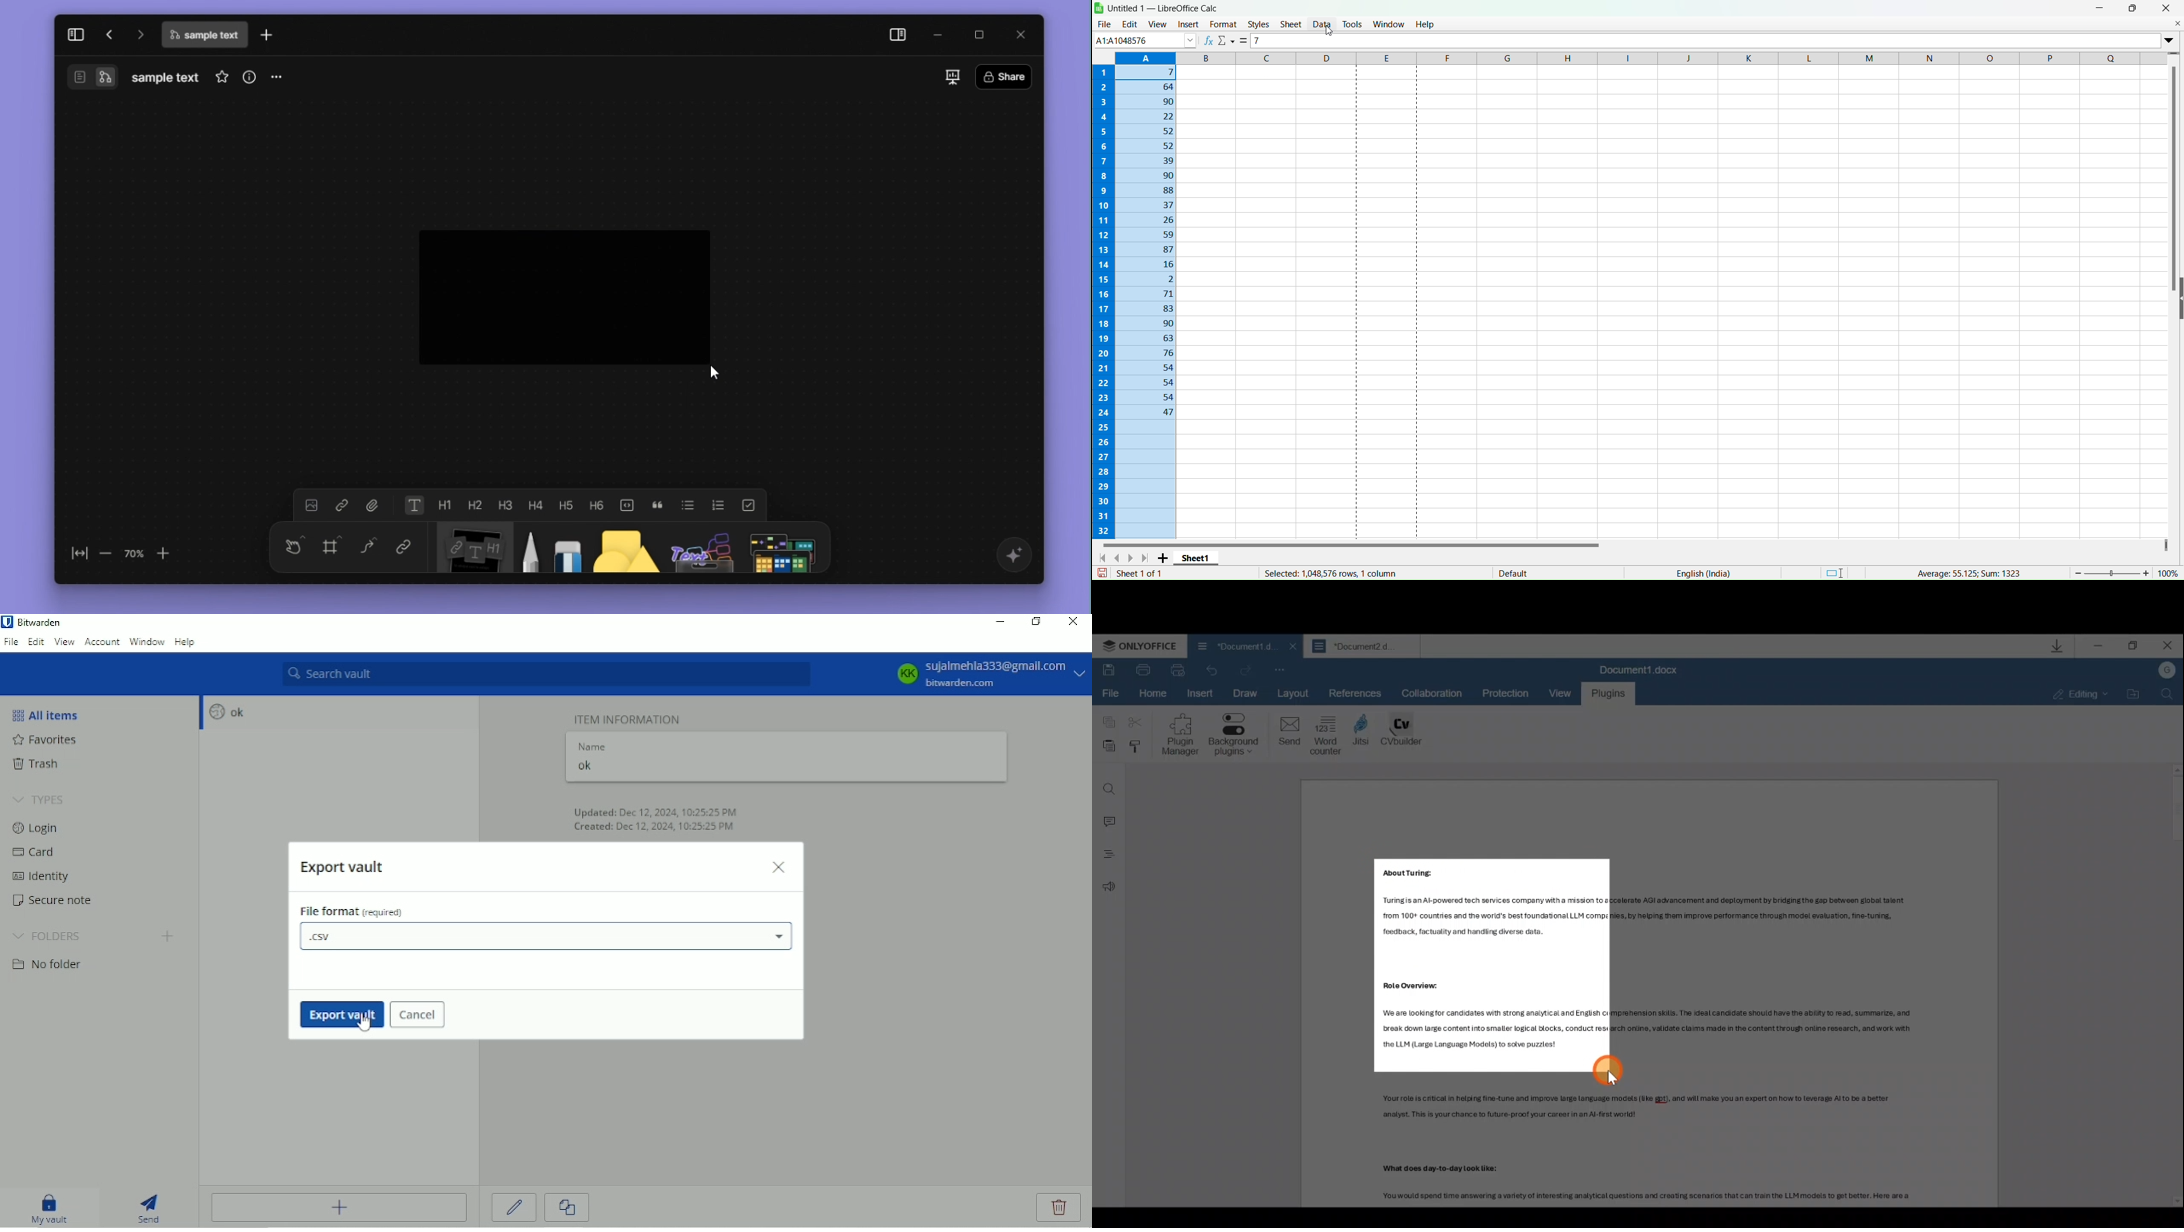 The height and width of the screenshot is (1232, 2184). What do you see at coordinates (1209, 40) in the screenshot?
I see `Function Wizard` at bounding box center [1209, 40].